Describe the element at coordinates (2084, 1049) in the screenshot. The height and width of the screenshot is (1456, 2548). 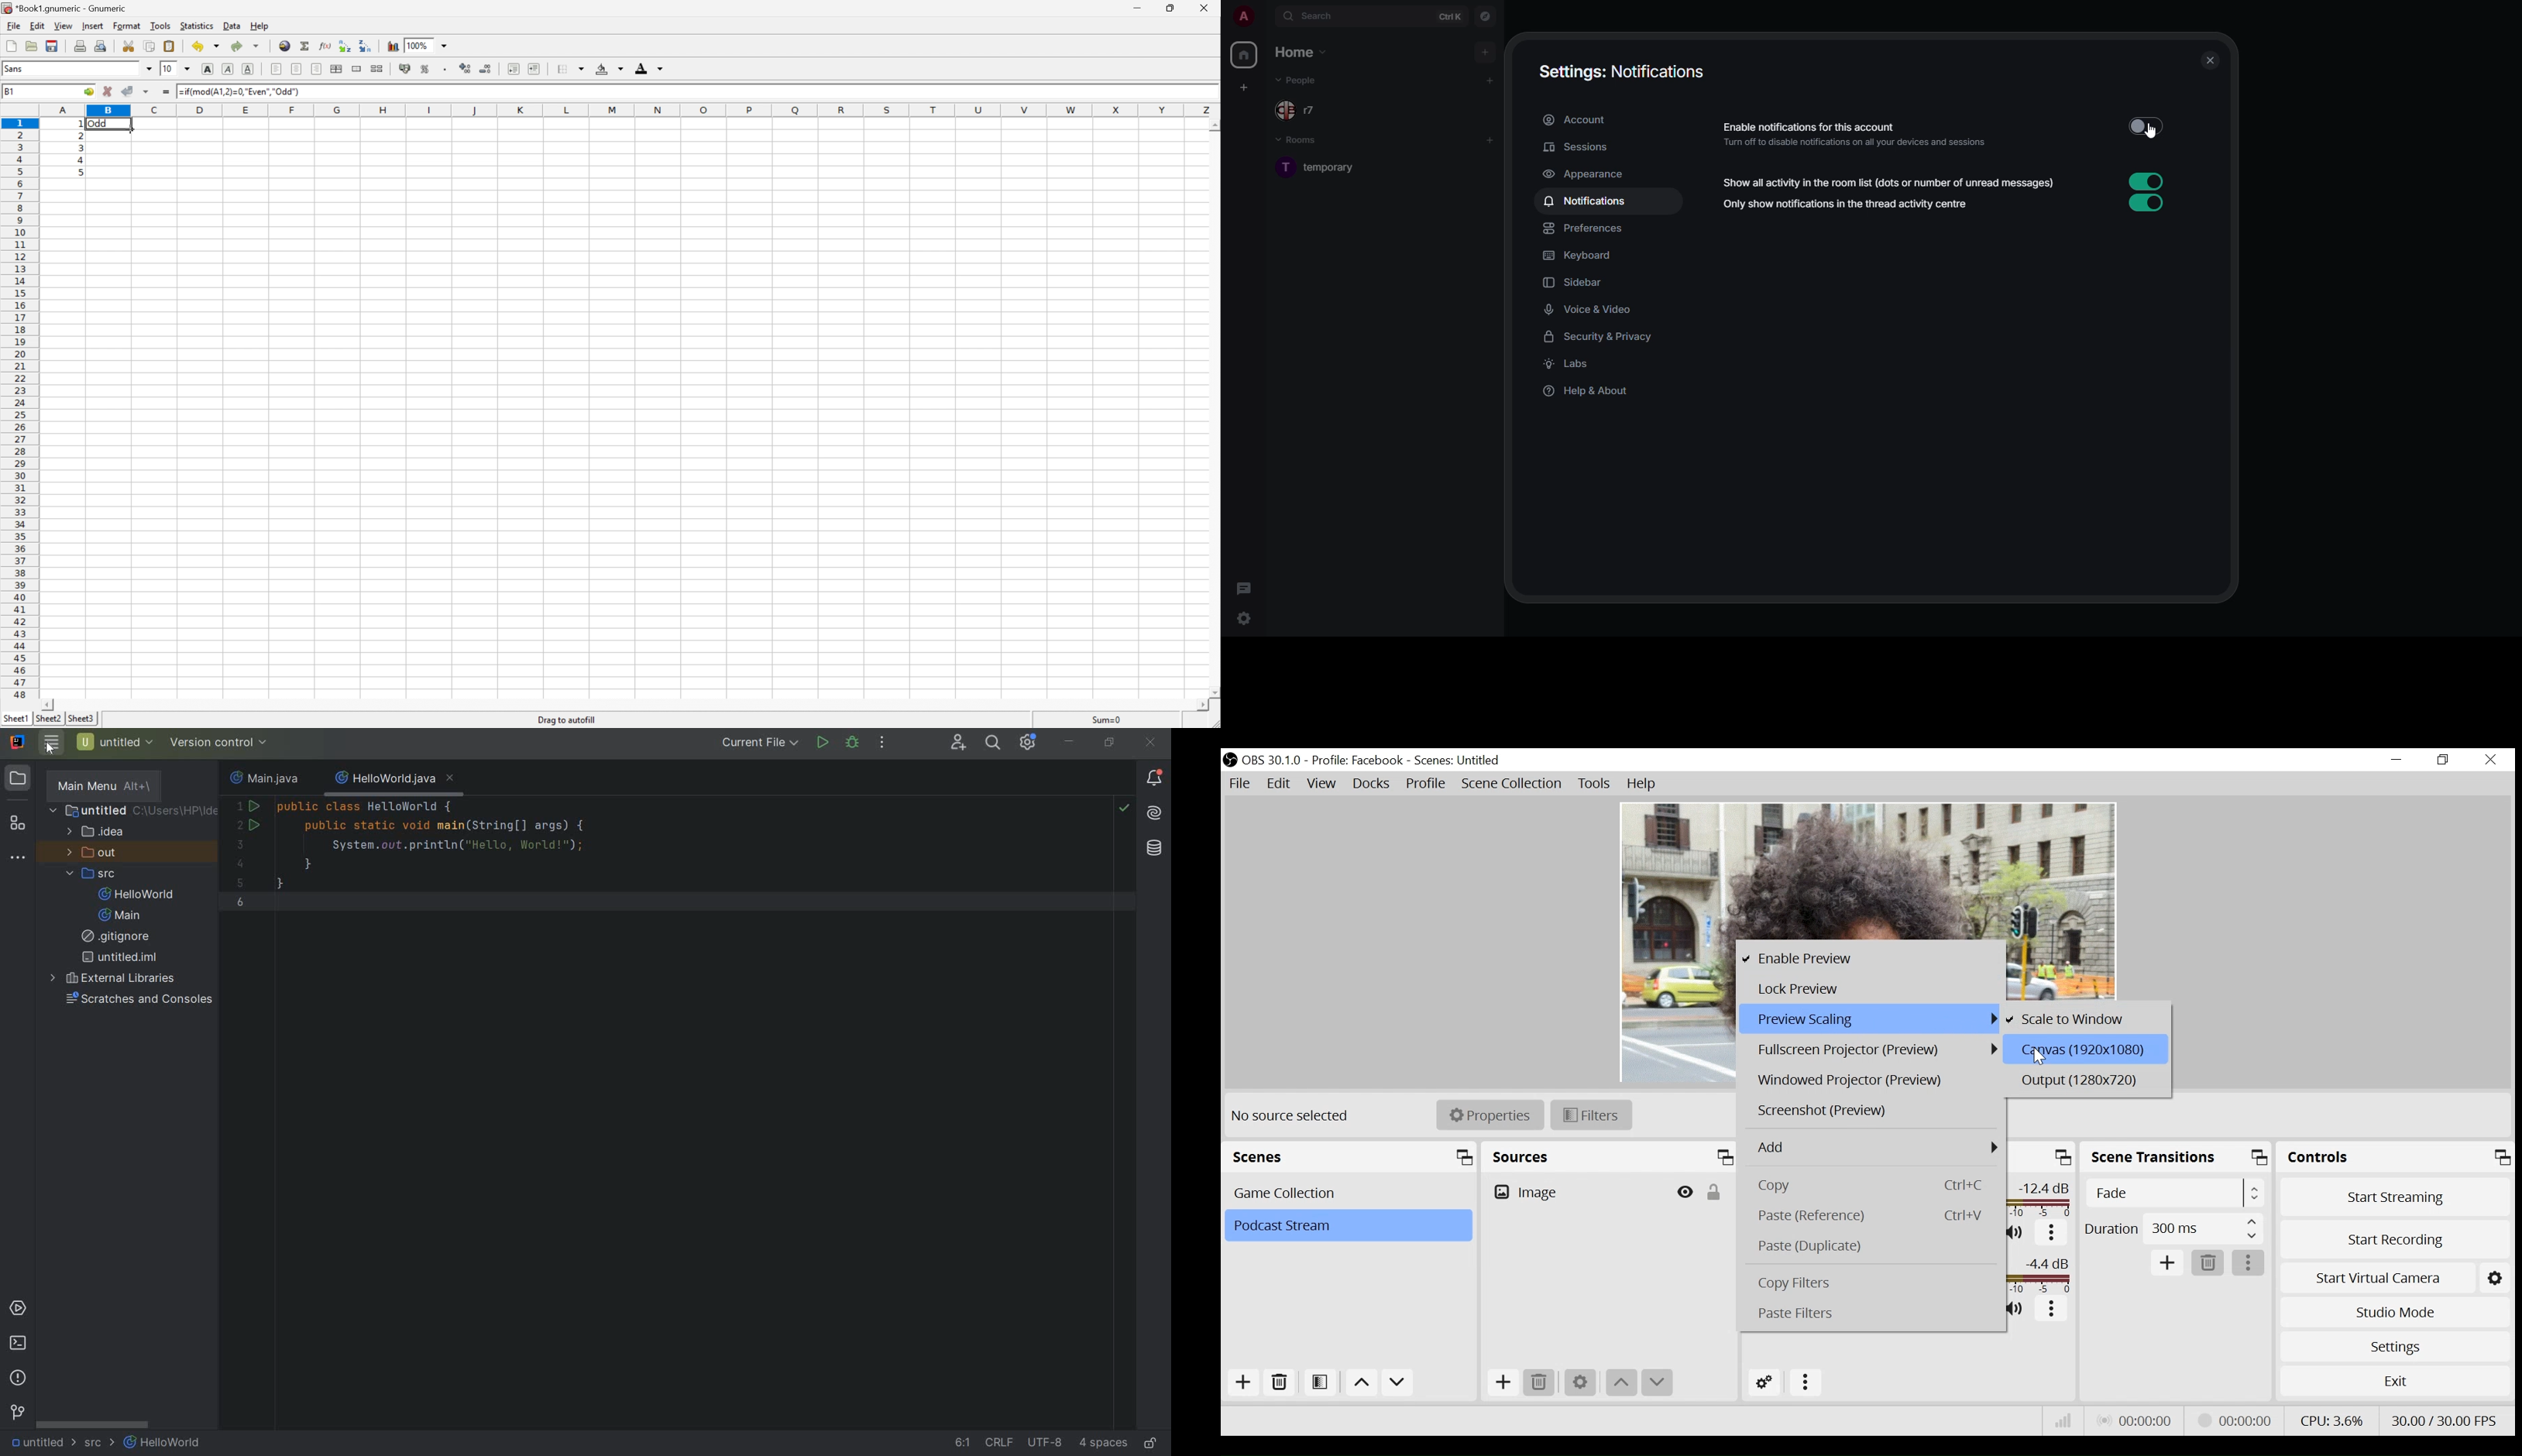
I see `Canvas (1920*1080)` at that location.